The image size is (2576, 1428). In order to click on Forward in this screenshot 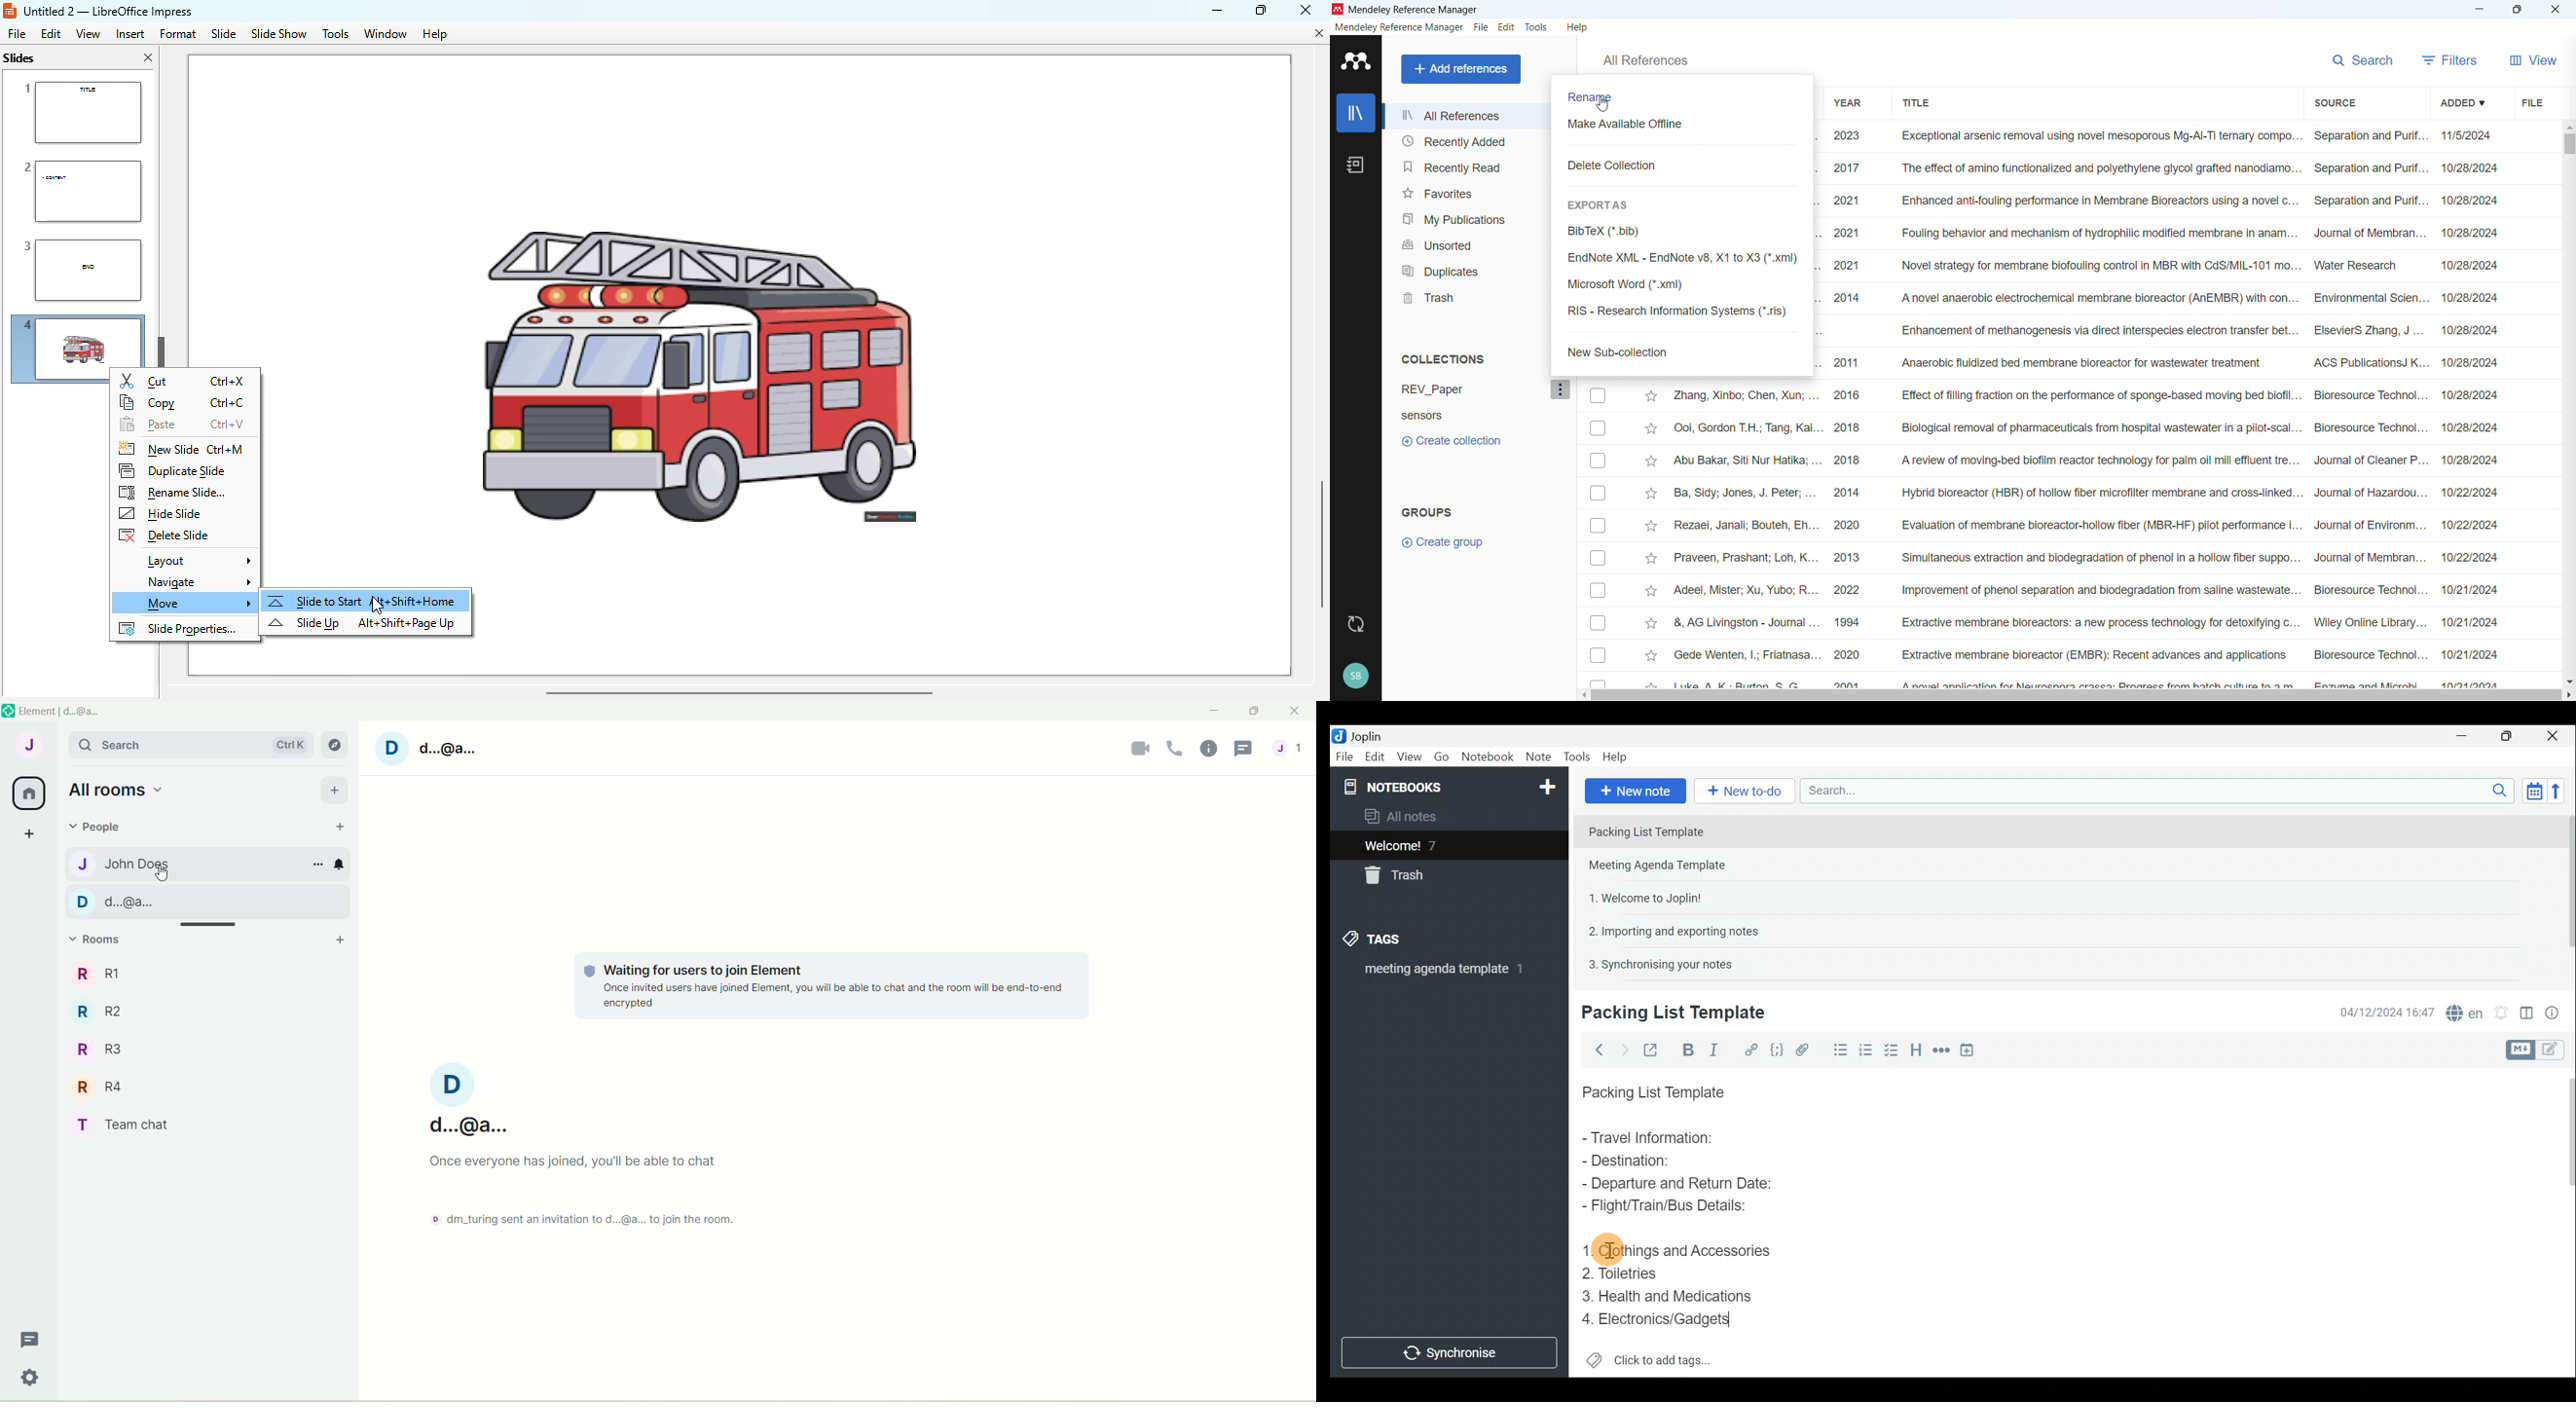, I will do `click(1622, 1048)`.